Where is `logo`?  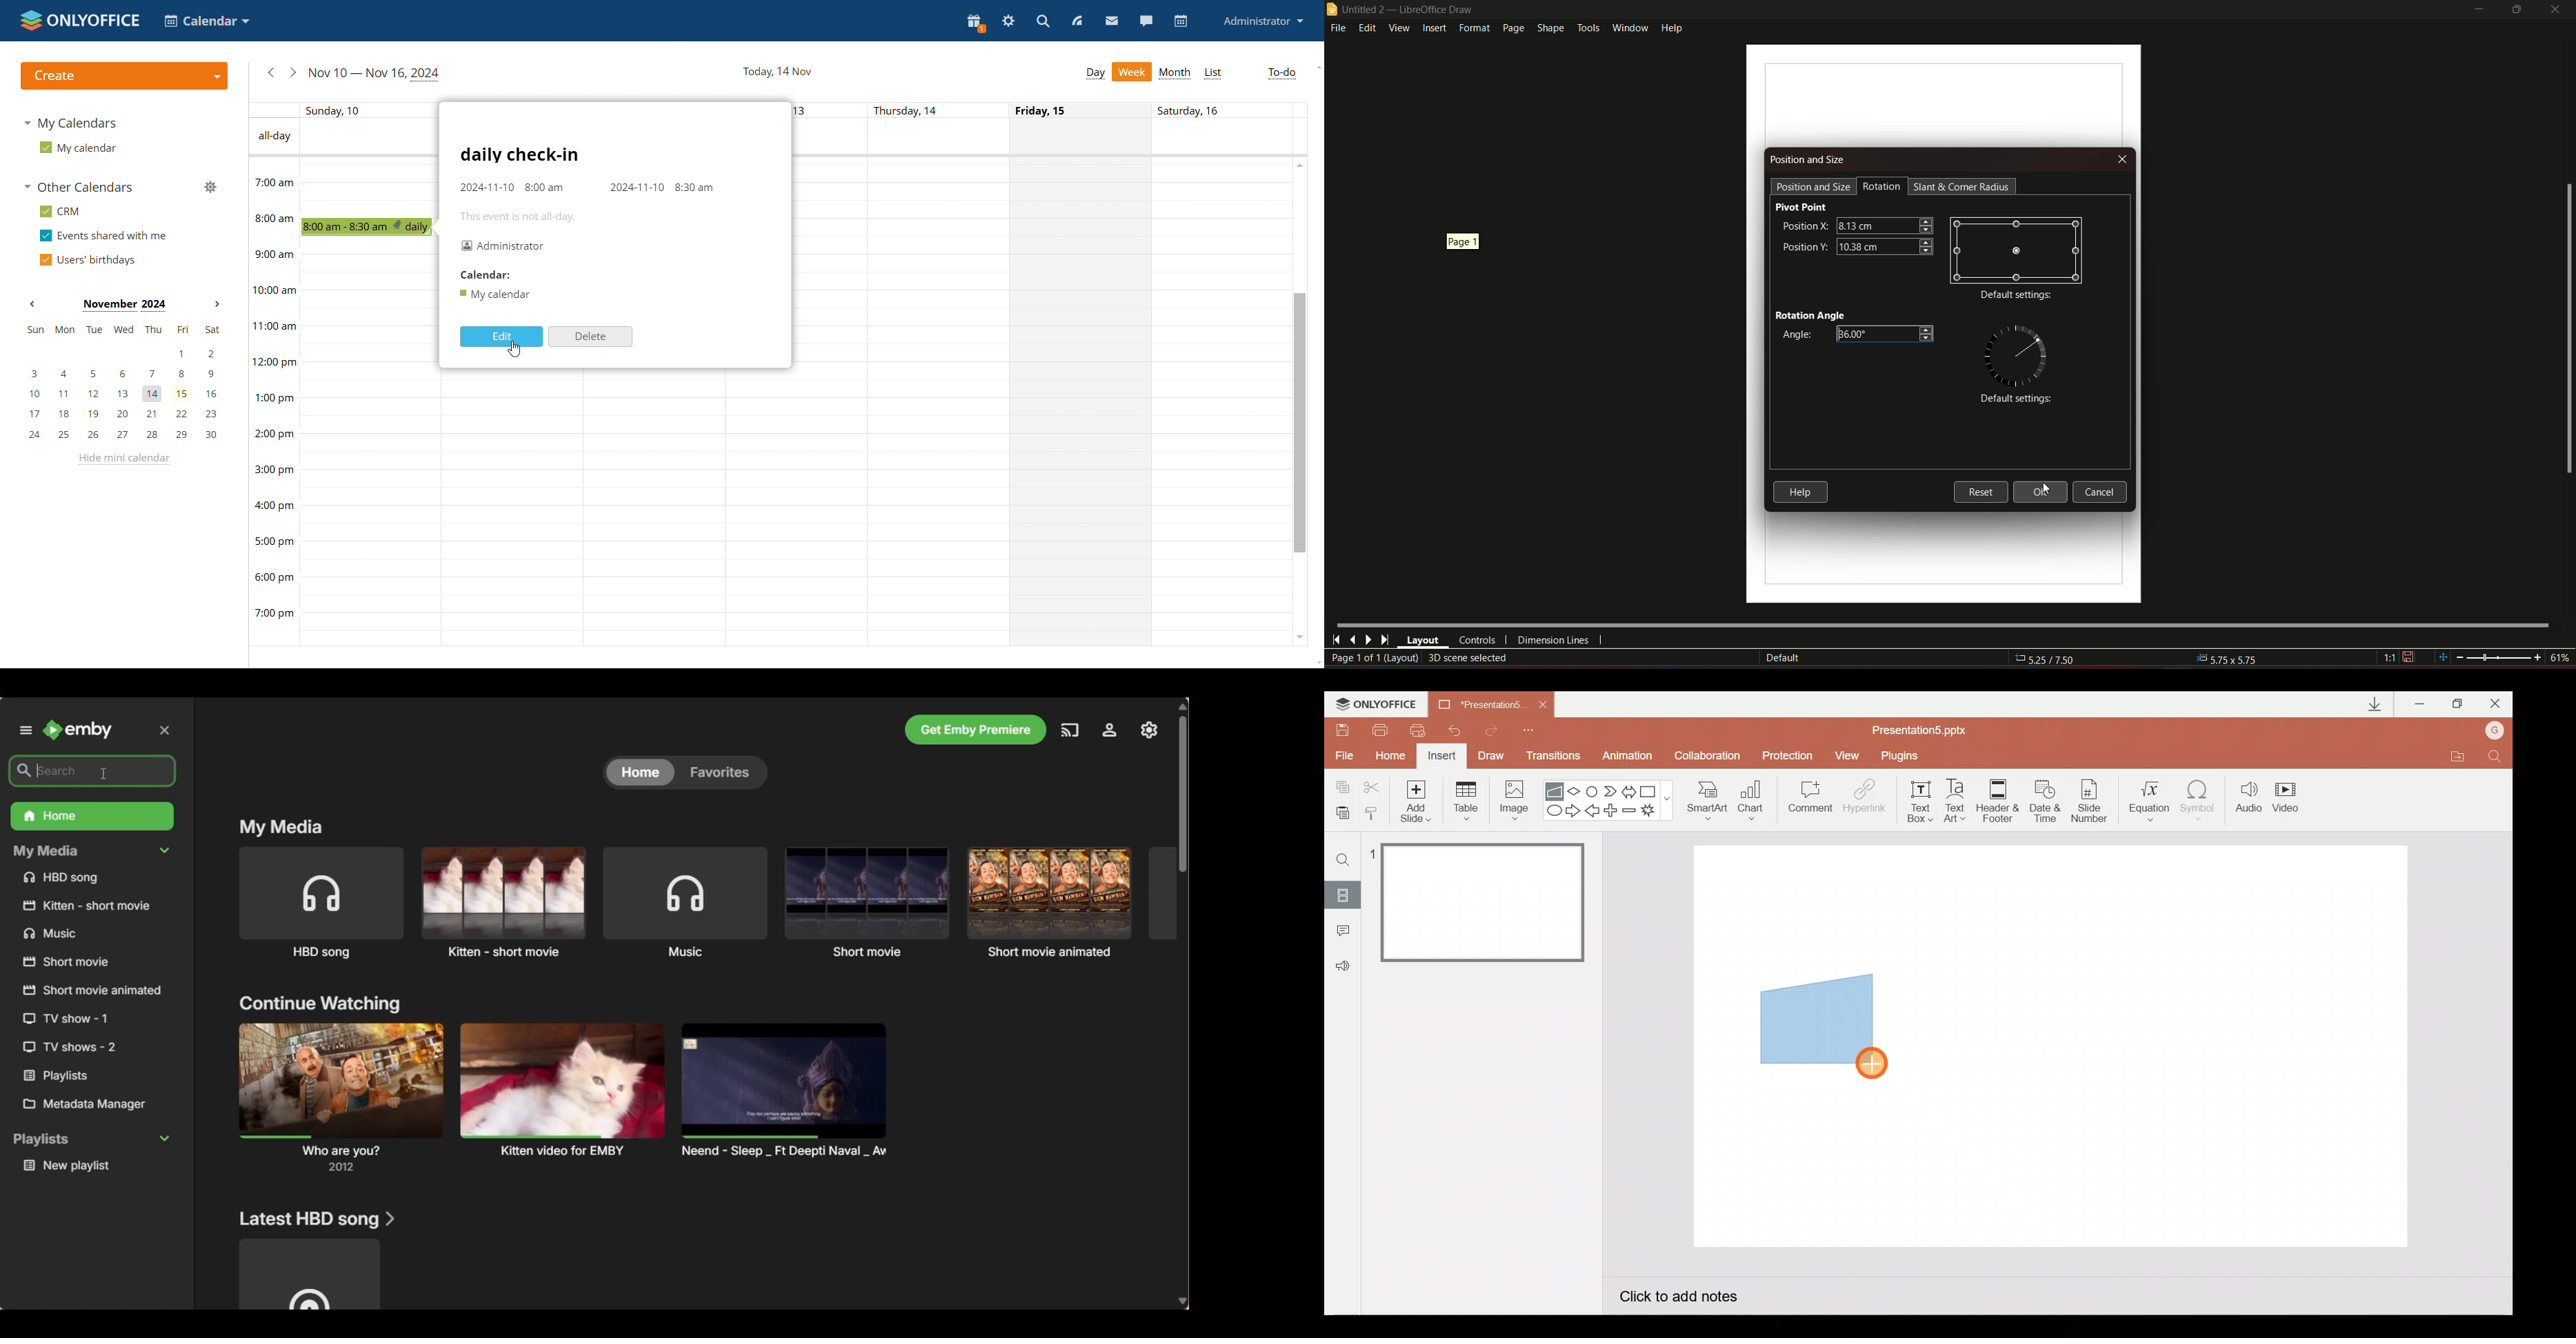
logo is located at coordinates (80, 20).